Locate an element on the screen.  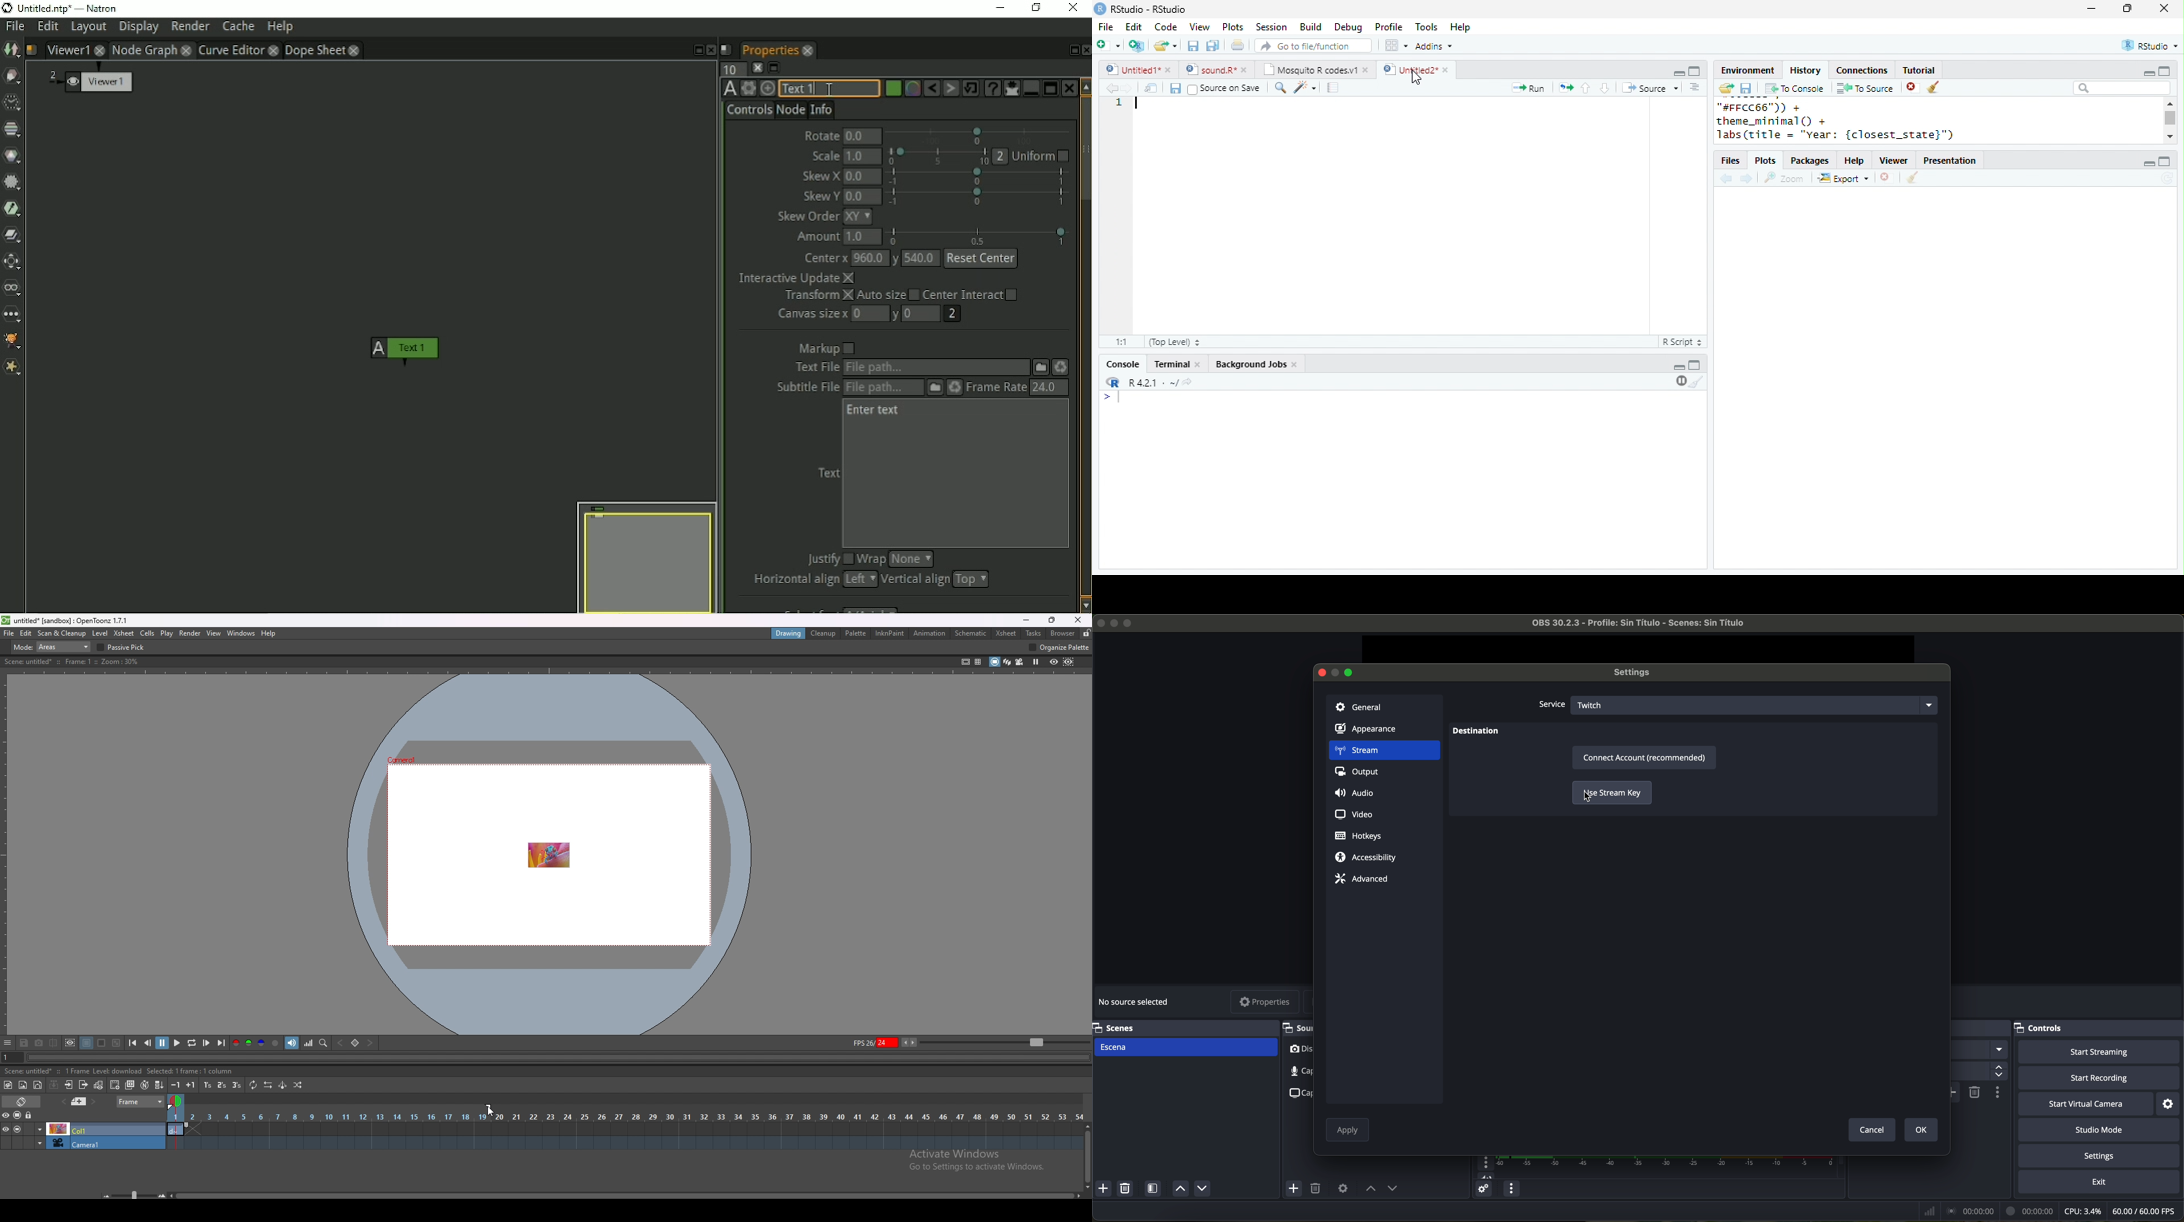
Text 1 is located at coordinates (831, 88).